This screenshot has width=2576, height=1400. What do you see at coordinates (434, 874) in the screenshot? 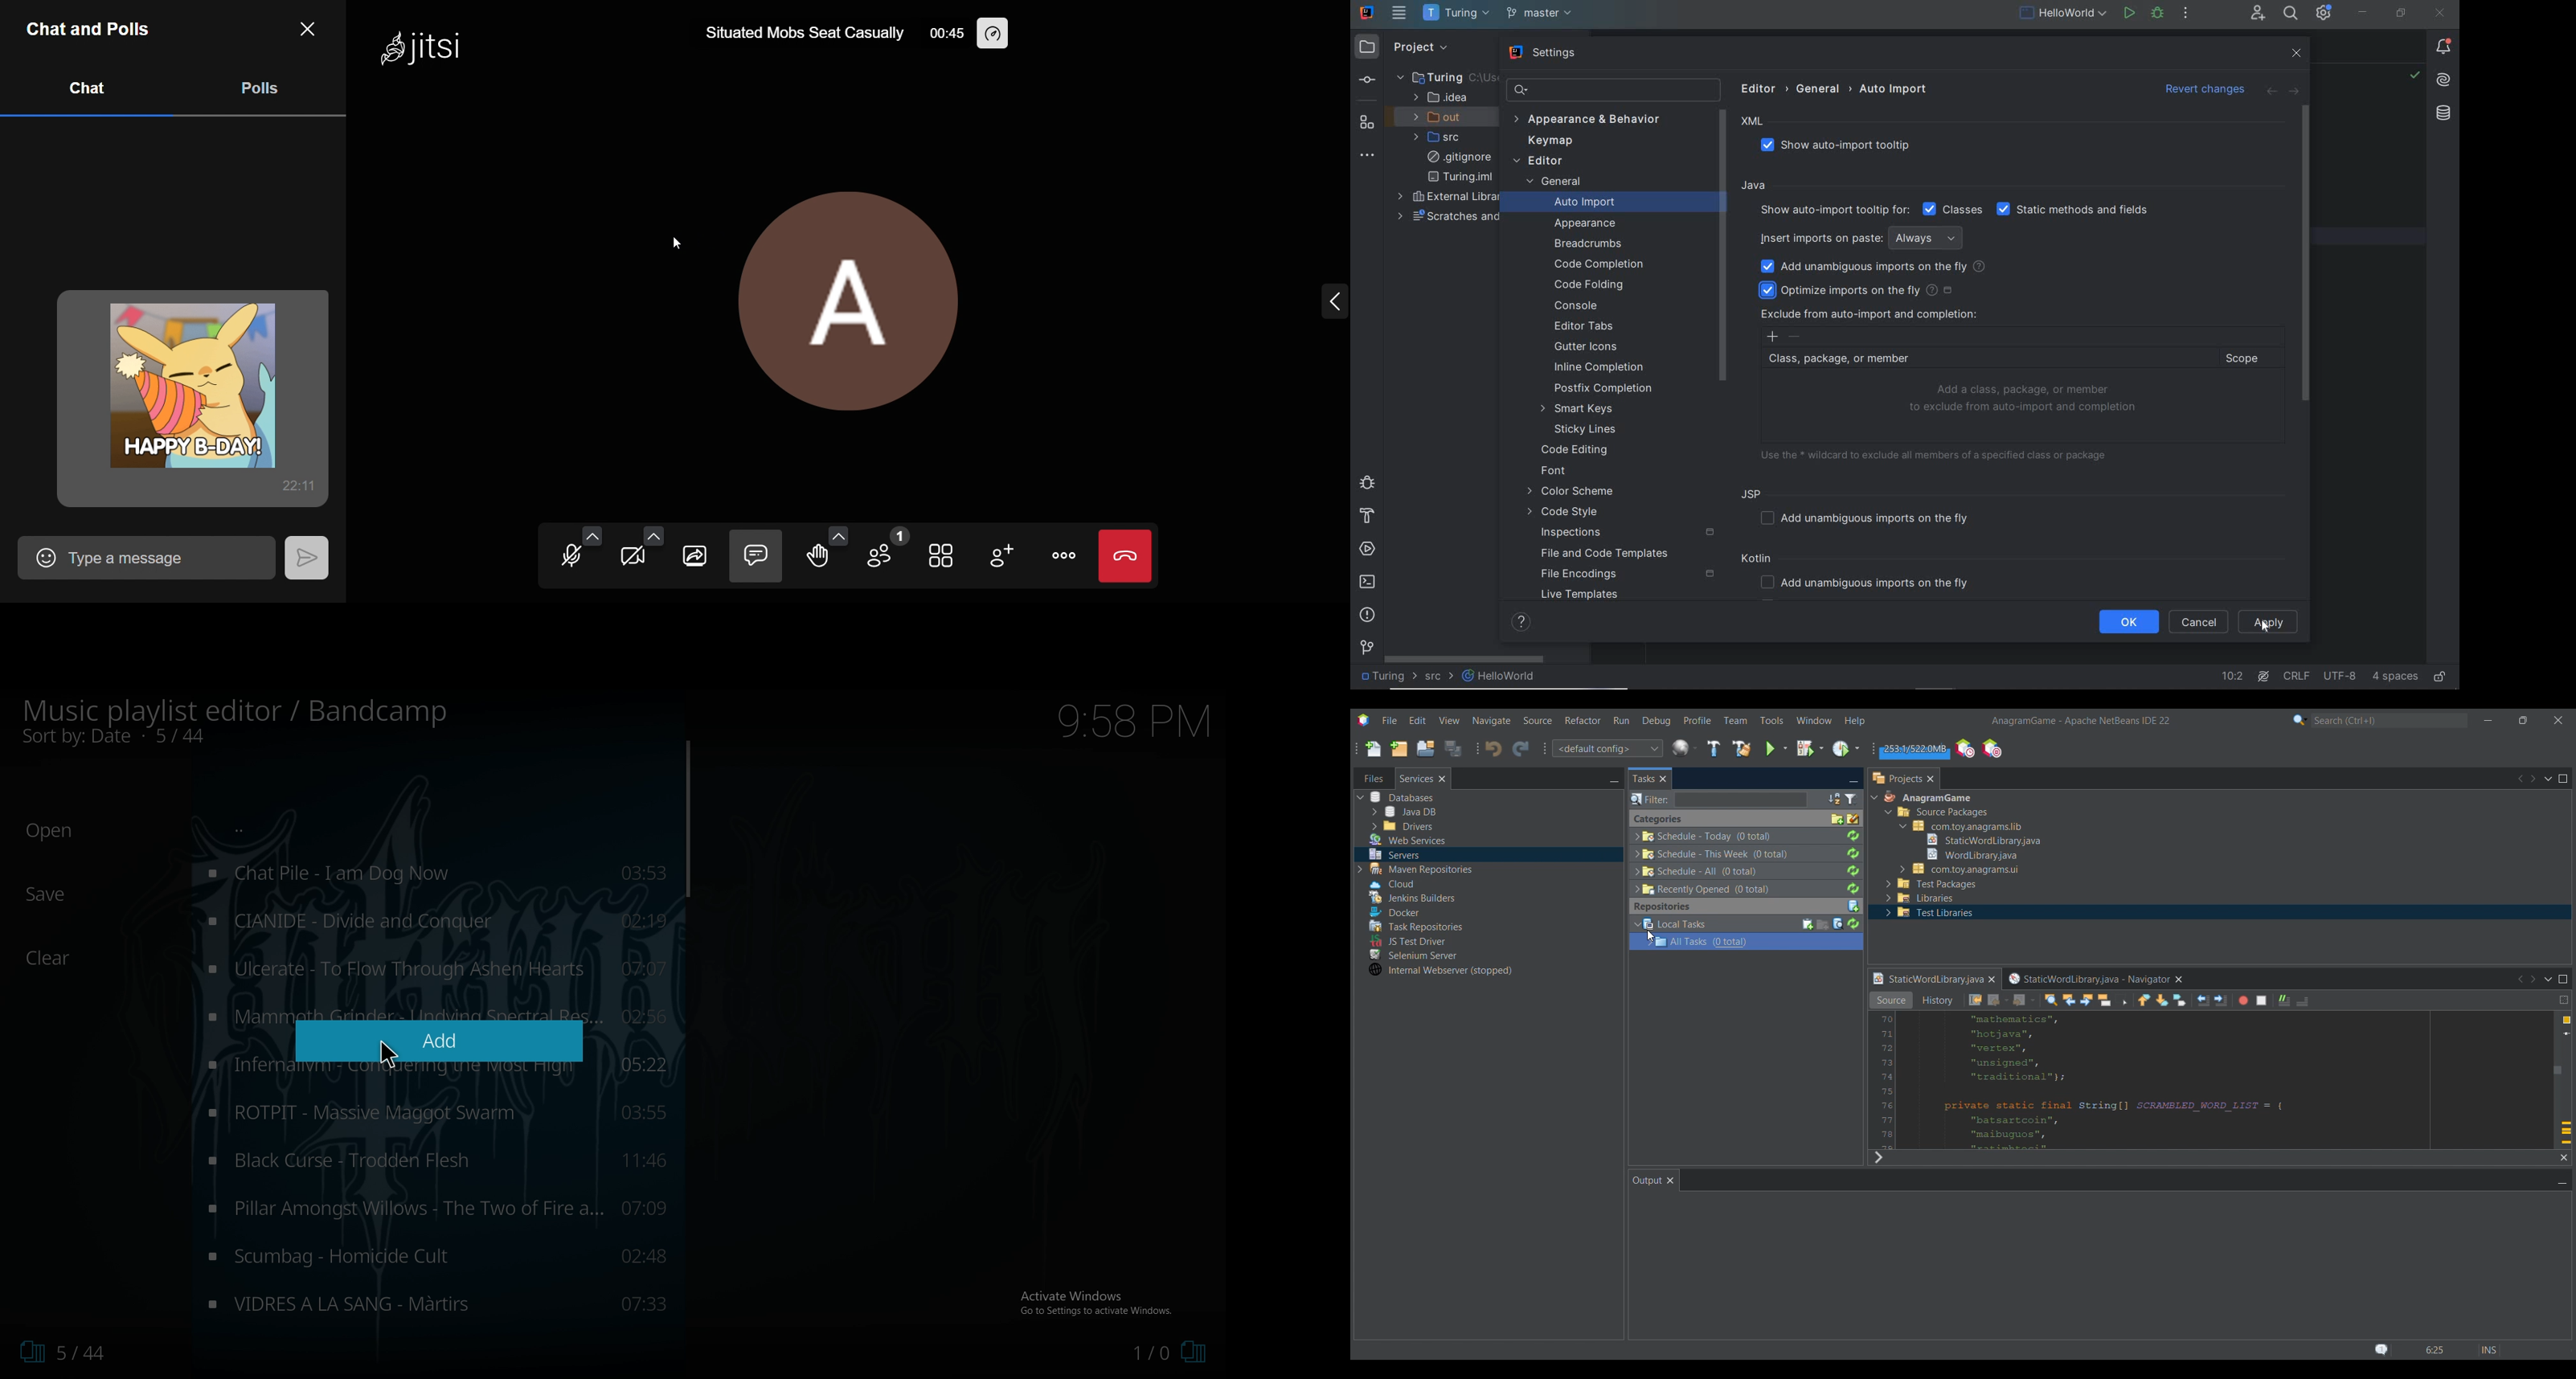
I see `music` at bounding box center [434, 874].